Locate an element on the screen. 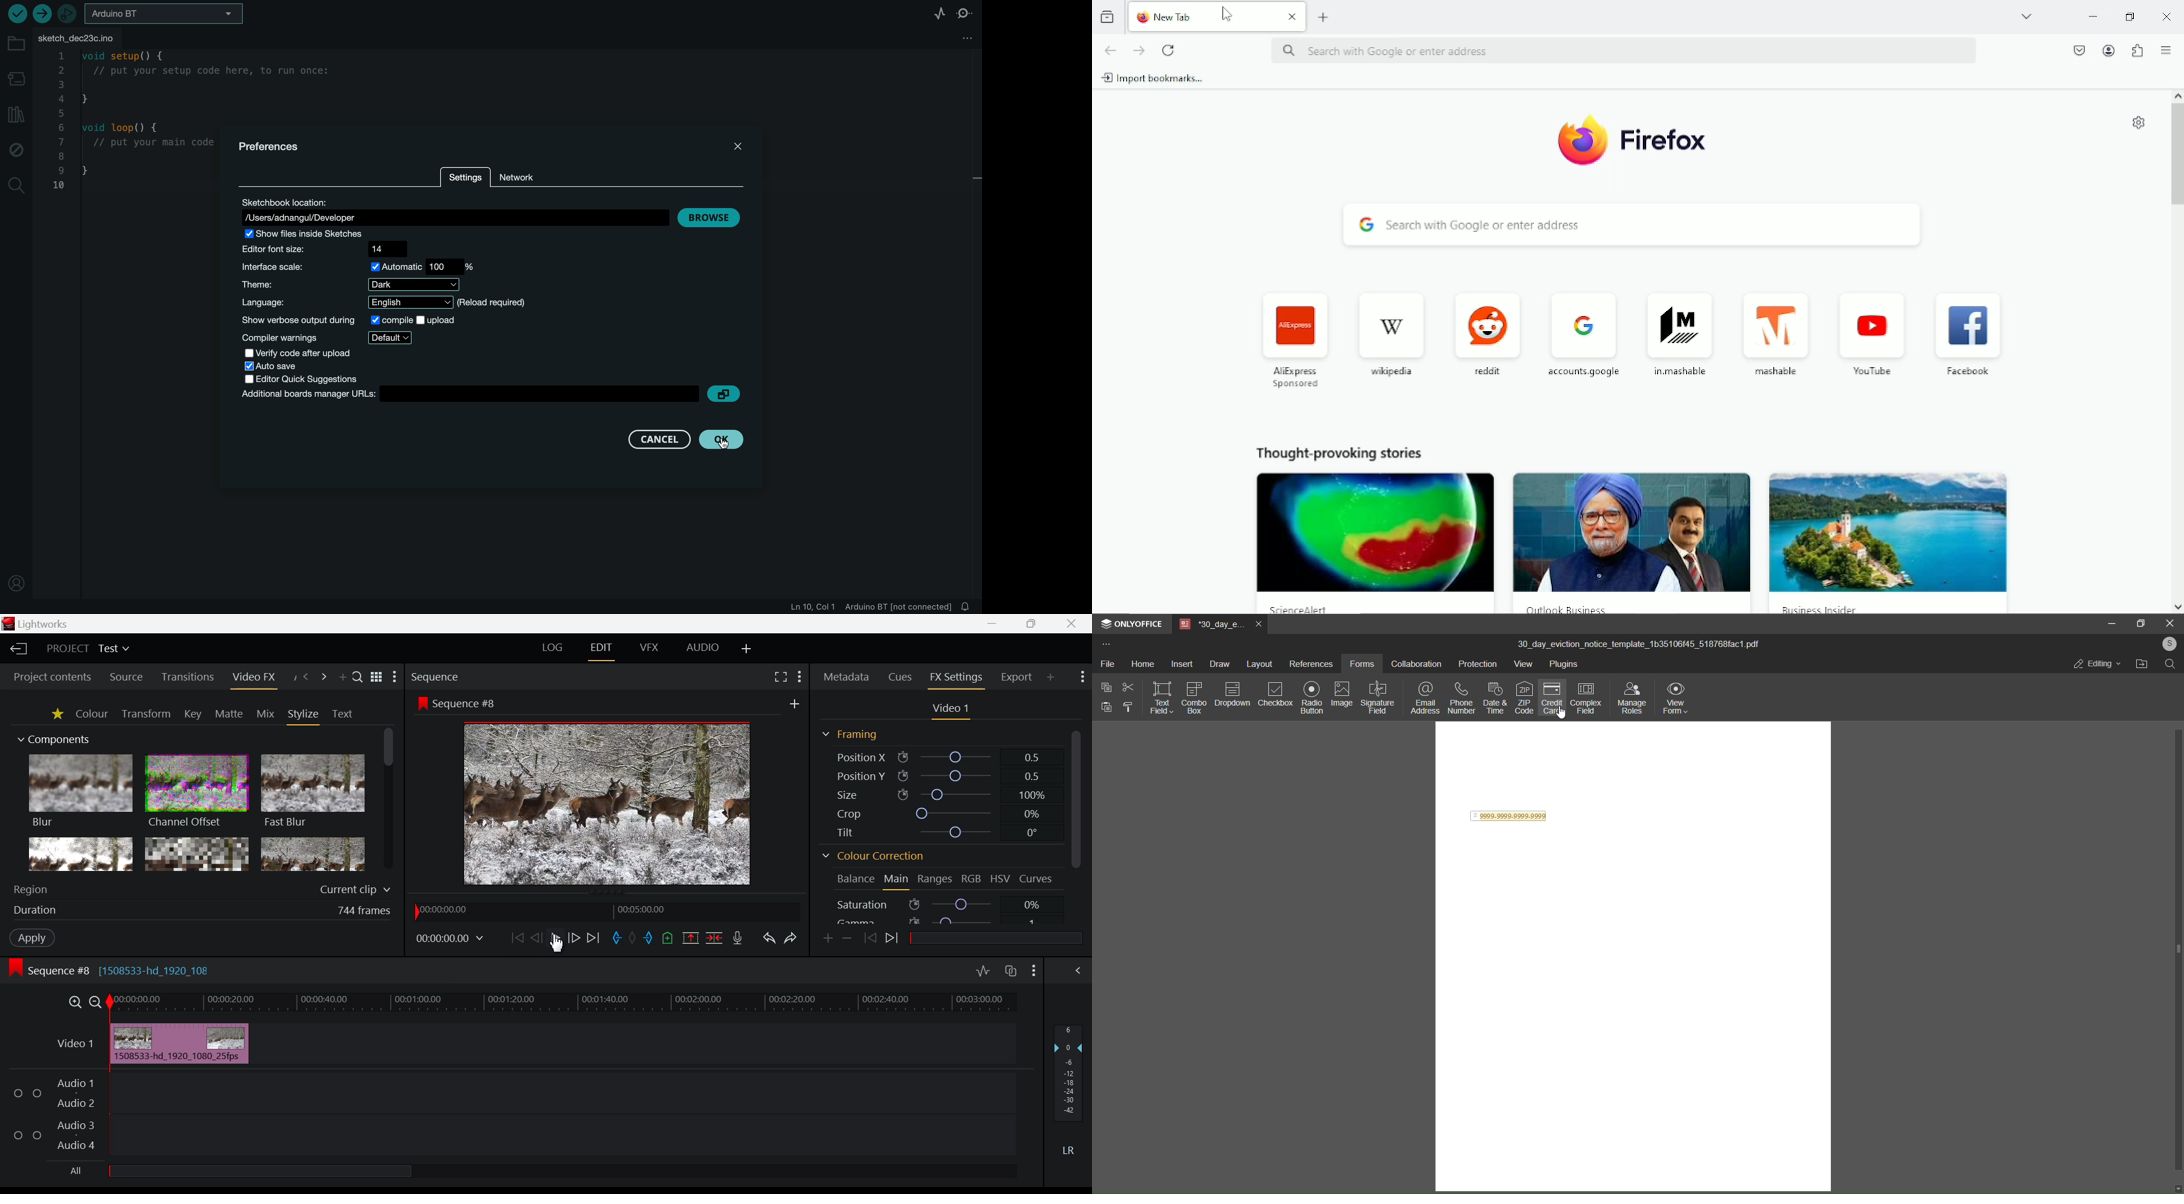  Stylize is located at coordinates (304, 716).